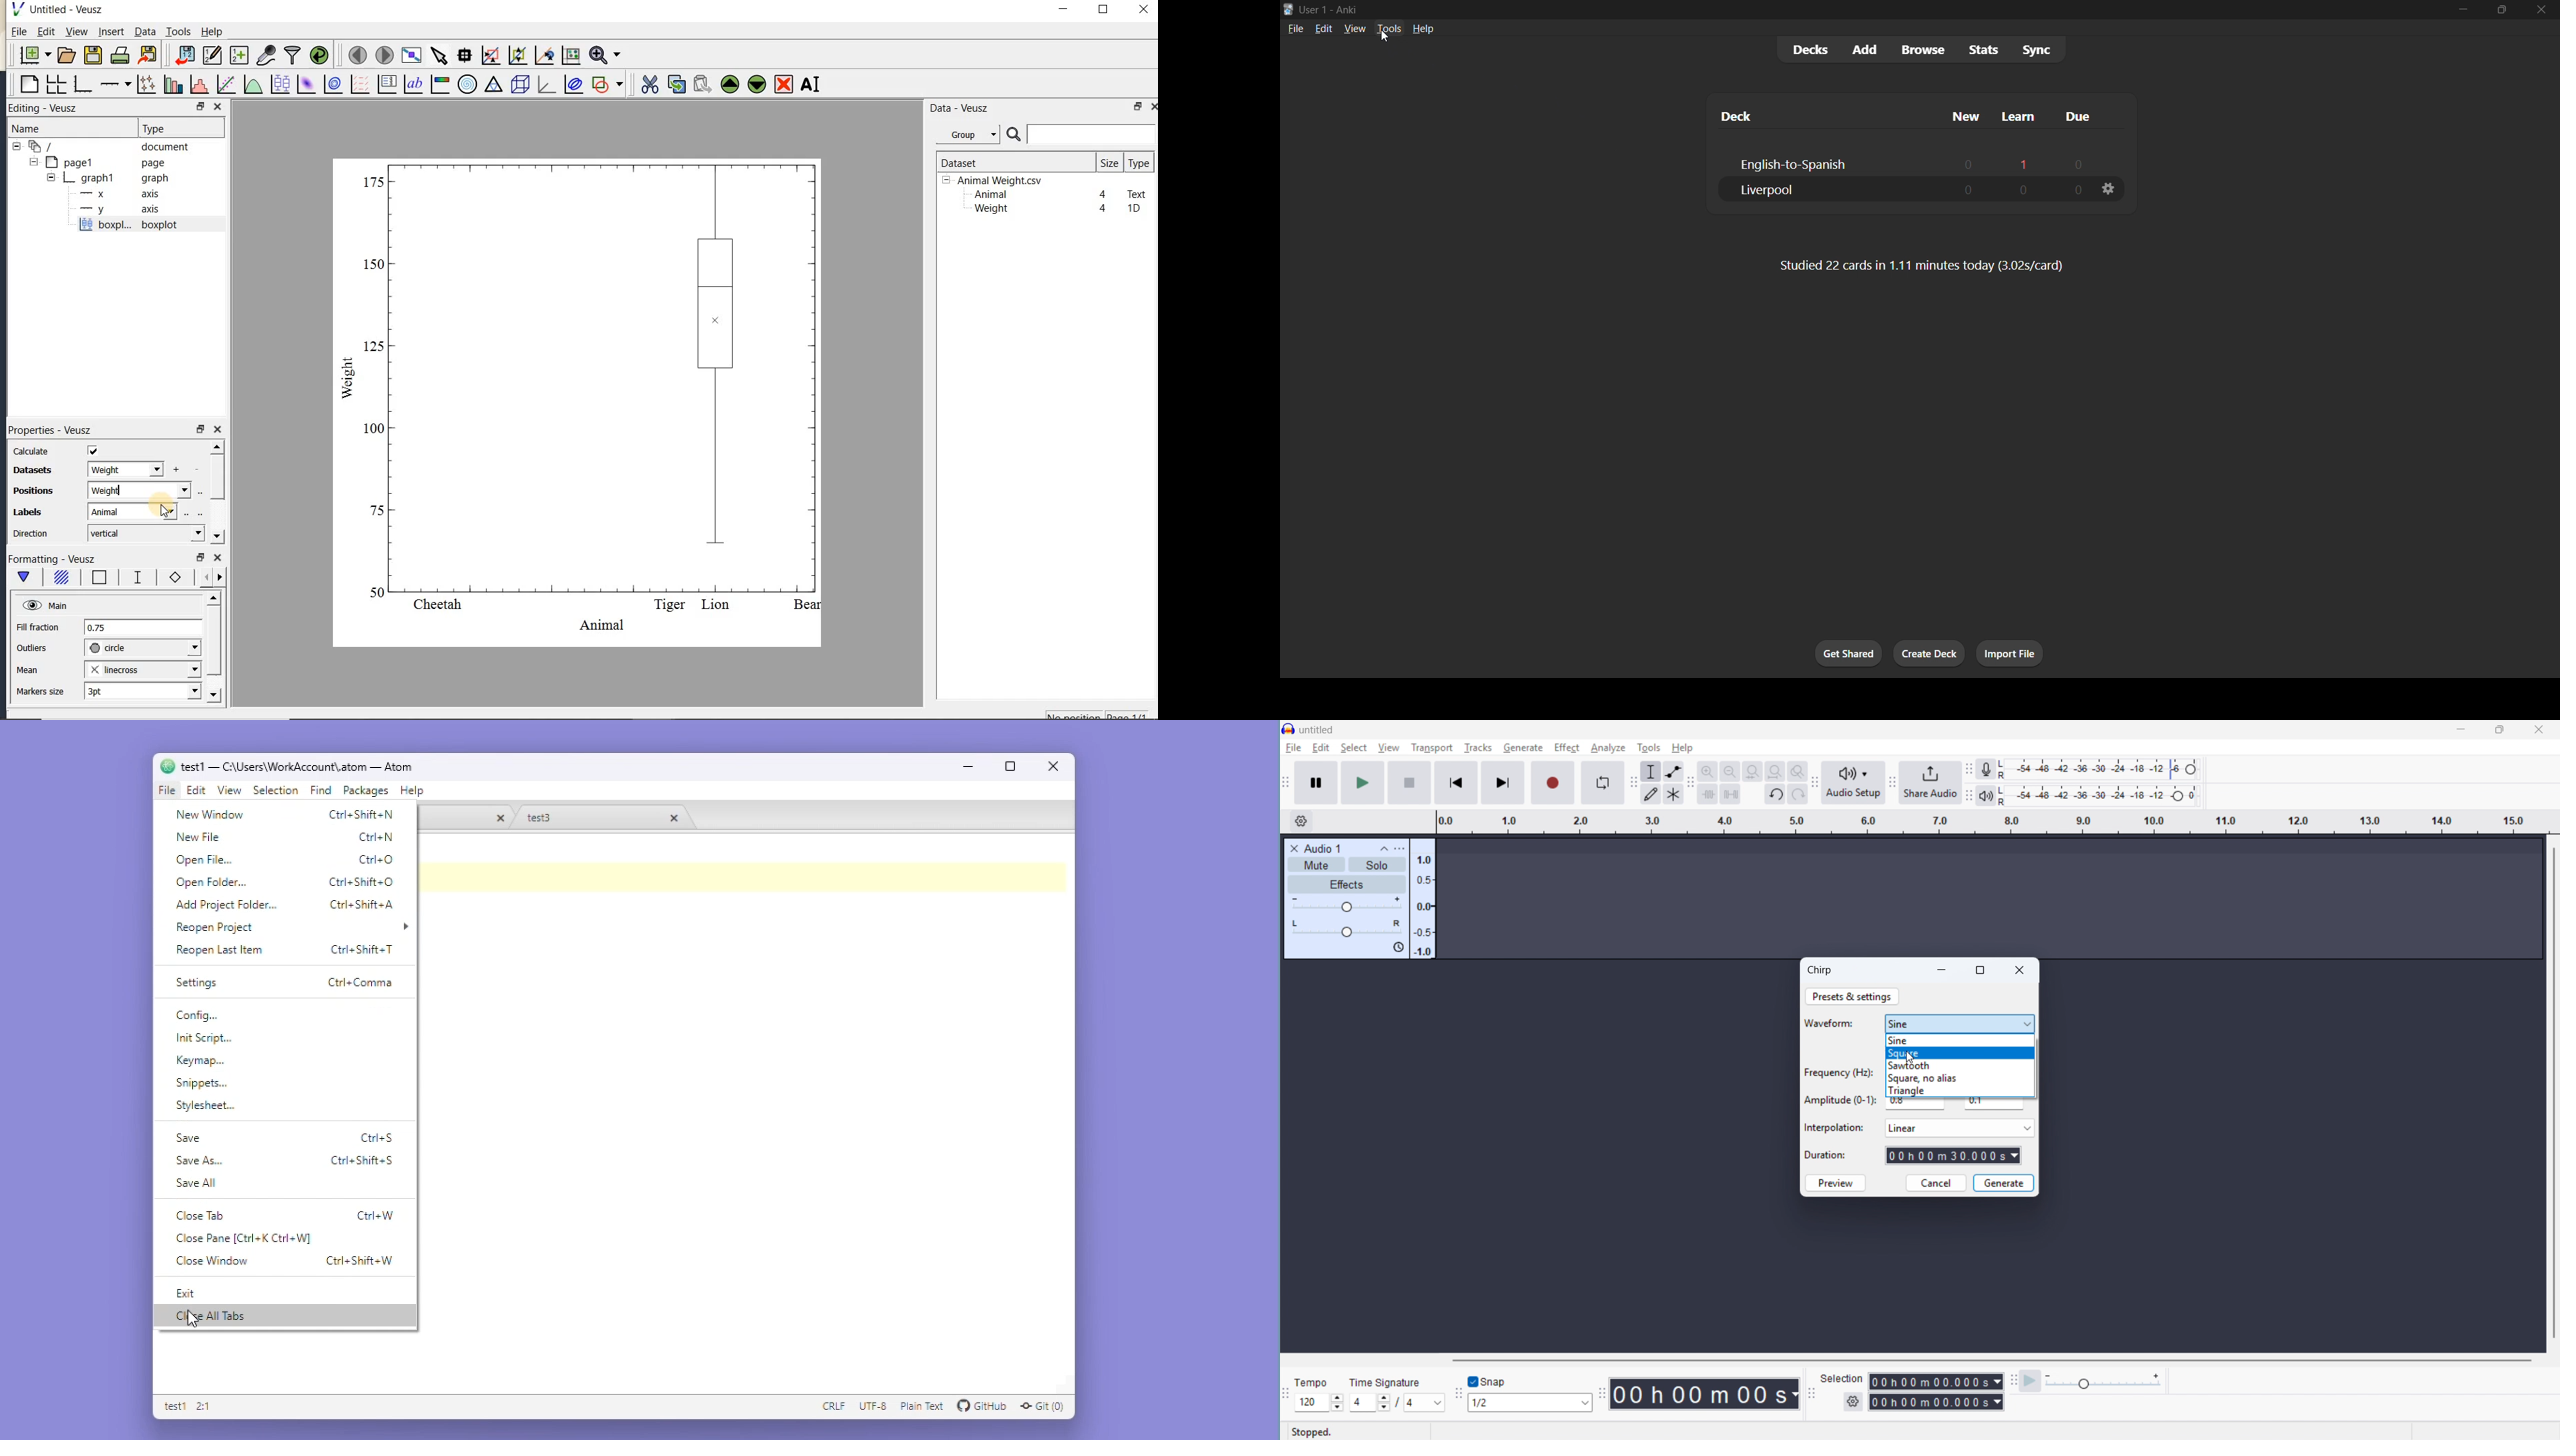 The image size is (2576, 1456). Describe the element at coordinates (1351, 31) in the screenshot. I see `view` at that location.